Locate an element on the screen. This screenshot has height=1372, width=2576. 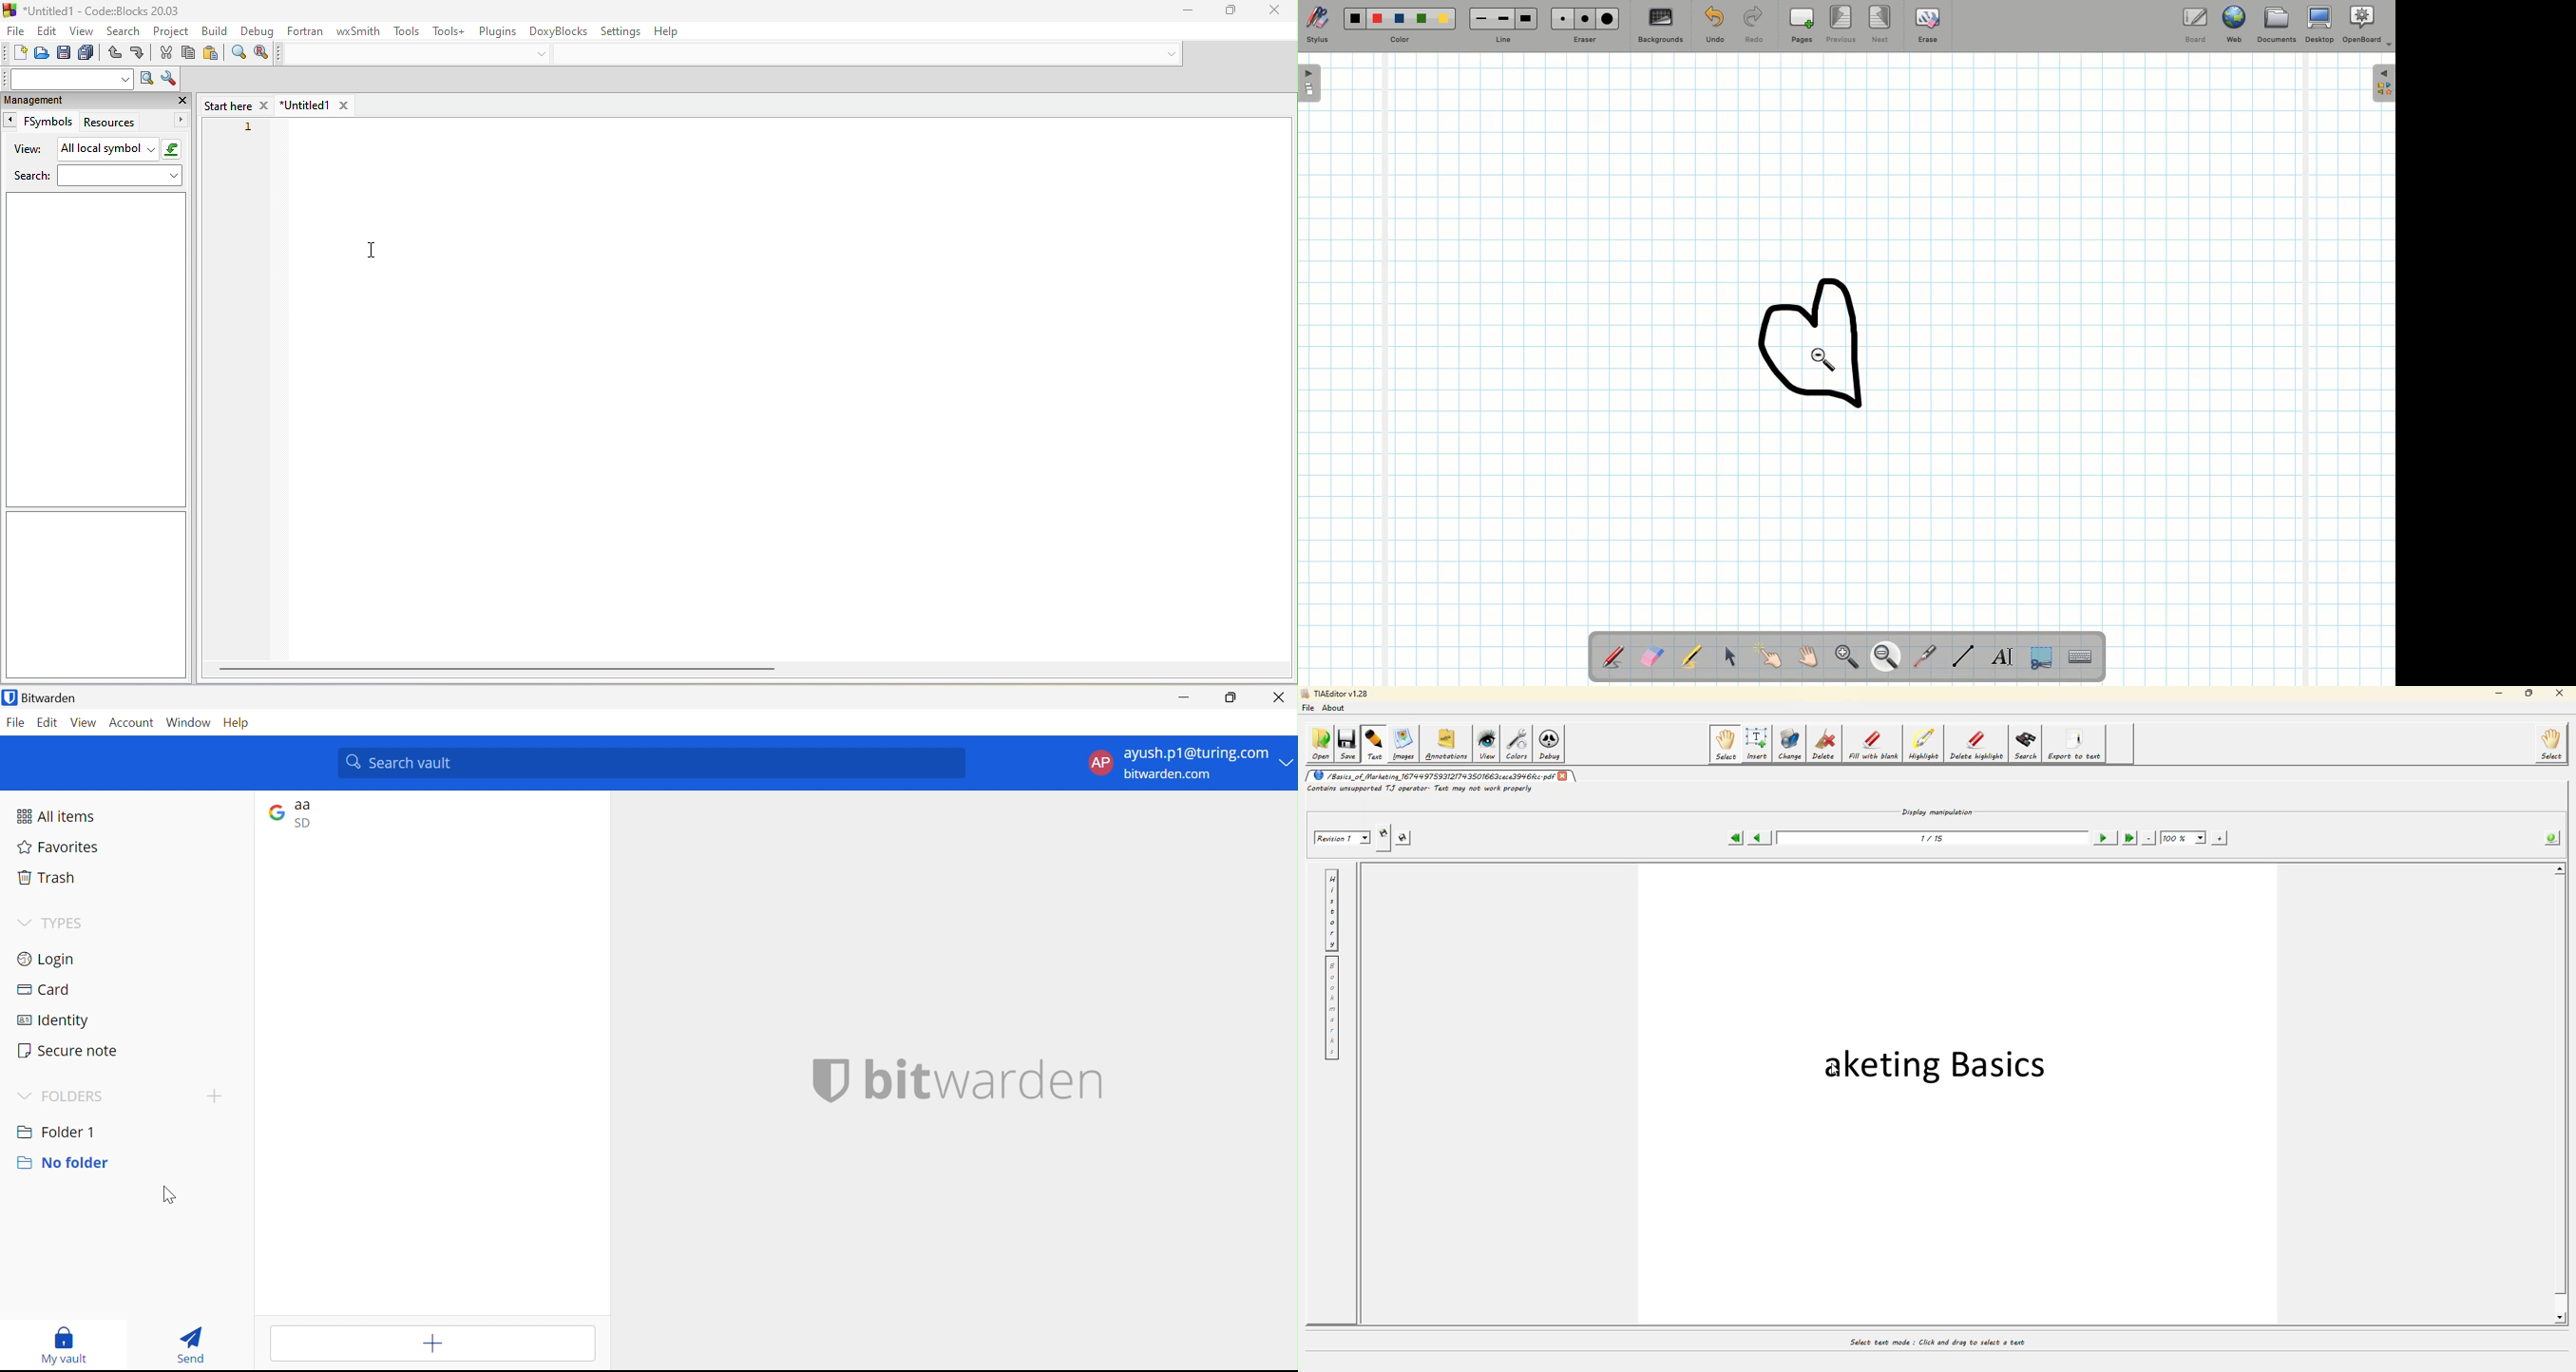
new is located at coordinates (15, 54).